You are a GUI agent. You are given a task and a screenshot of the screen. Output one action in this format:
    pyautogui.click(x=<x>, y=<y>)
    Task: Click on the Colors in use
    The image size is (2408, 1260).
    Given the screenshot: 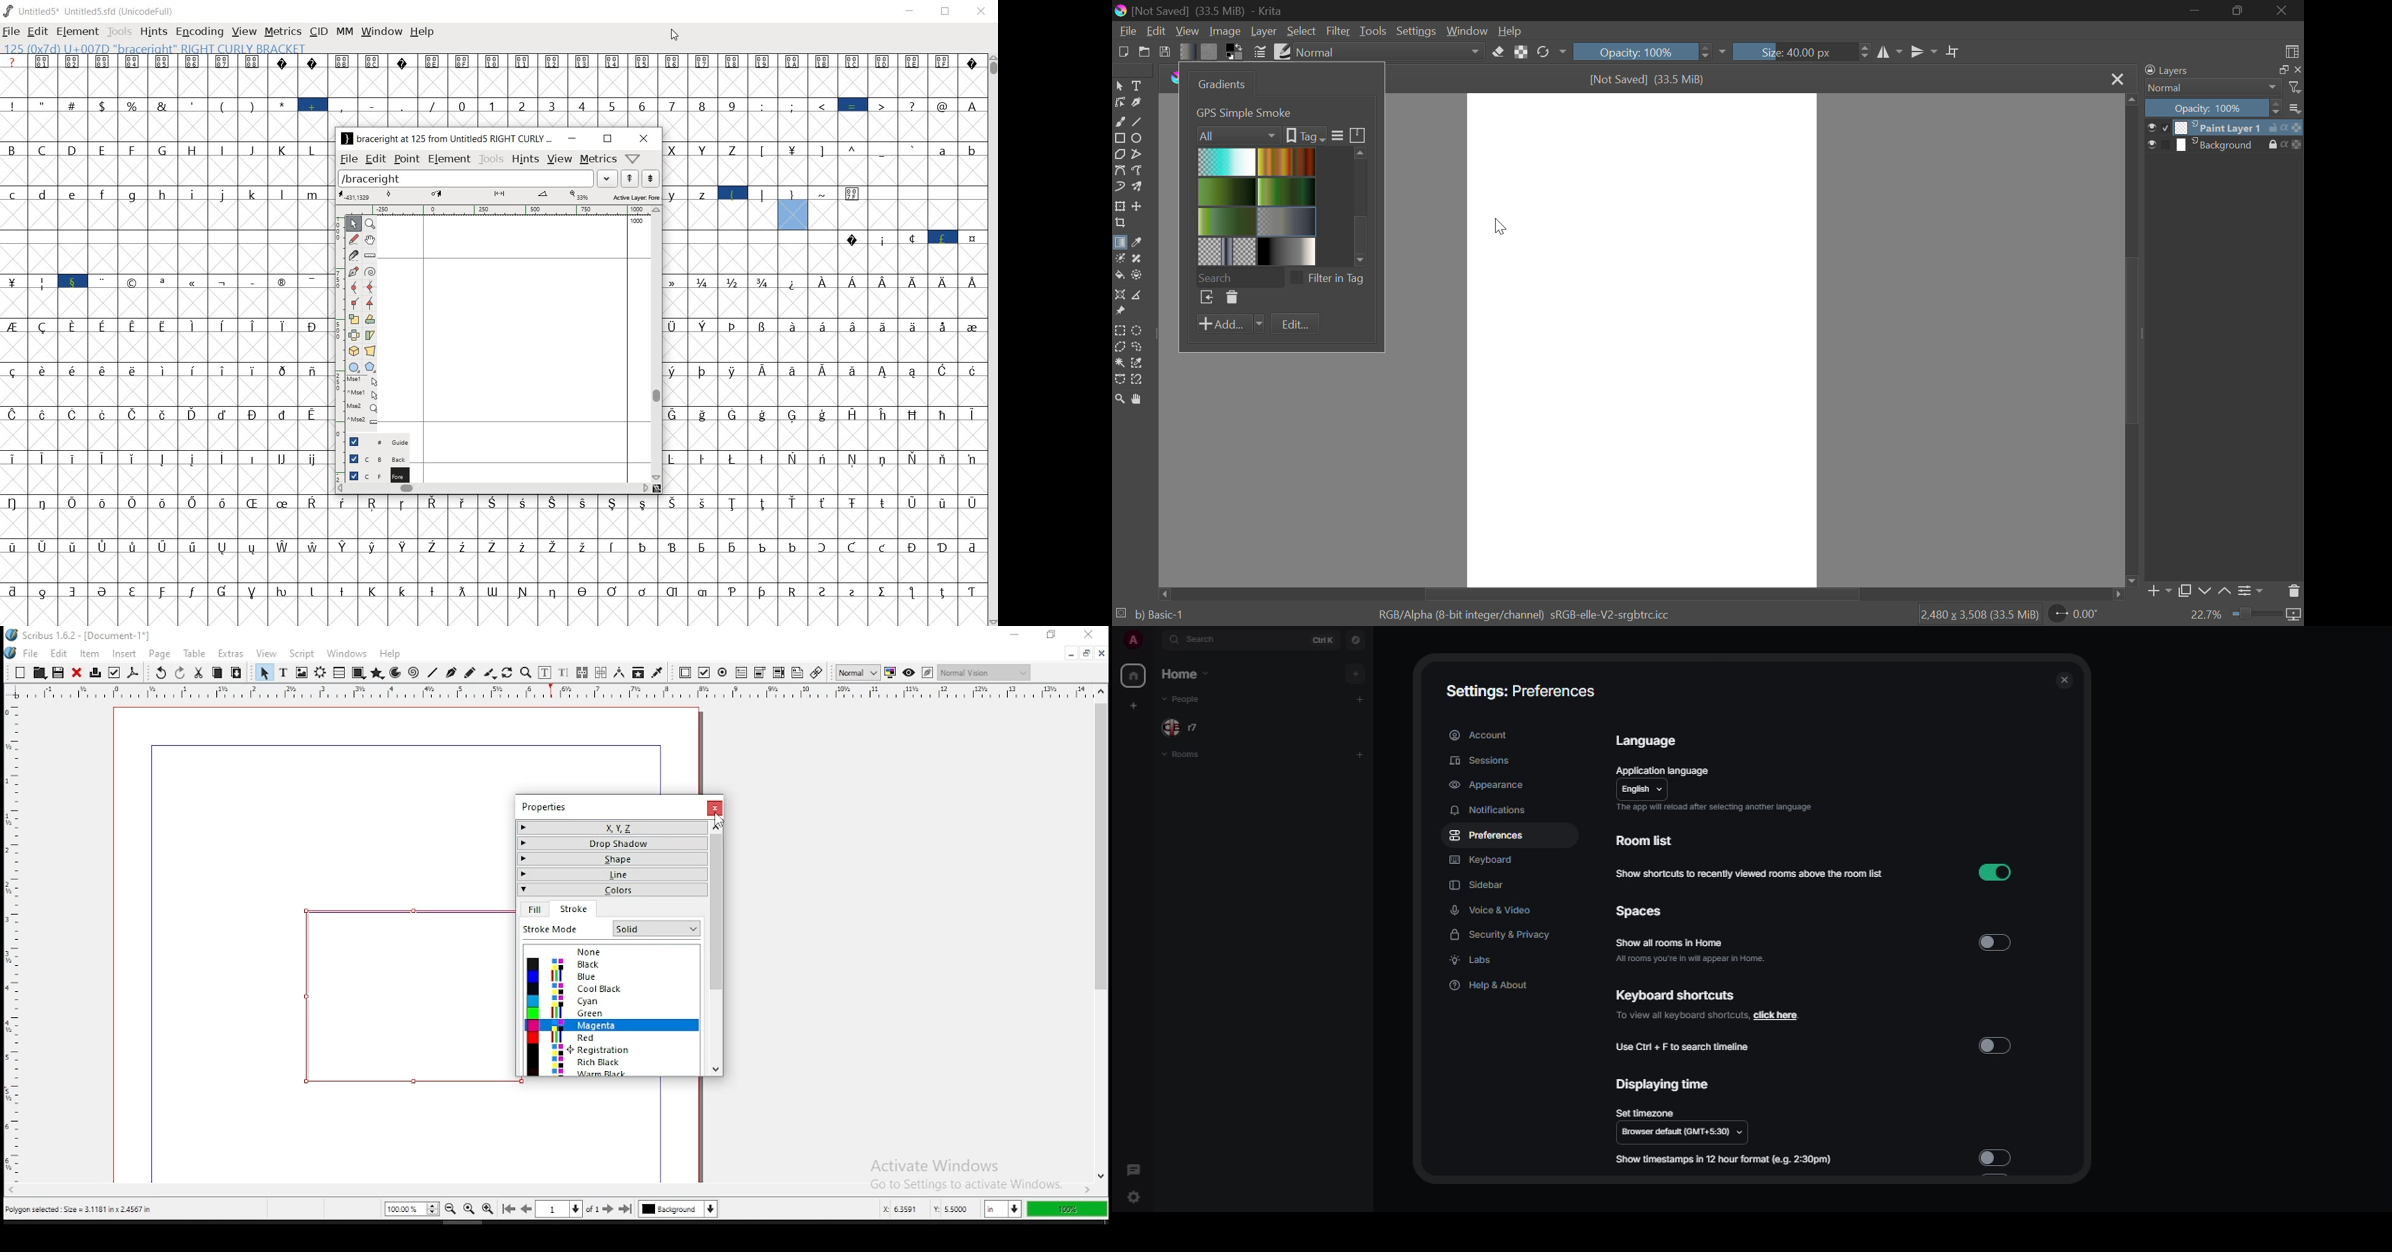 What is the action you would take?
    pyautogui.click(x=1235, y=51)
    